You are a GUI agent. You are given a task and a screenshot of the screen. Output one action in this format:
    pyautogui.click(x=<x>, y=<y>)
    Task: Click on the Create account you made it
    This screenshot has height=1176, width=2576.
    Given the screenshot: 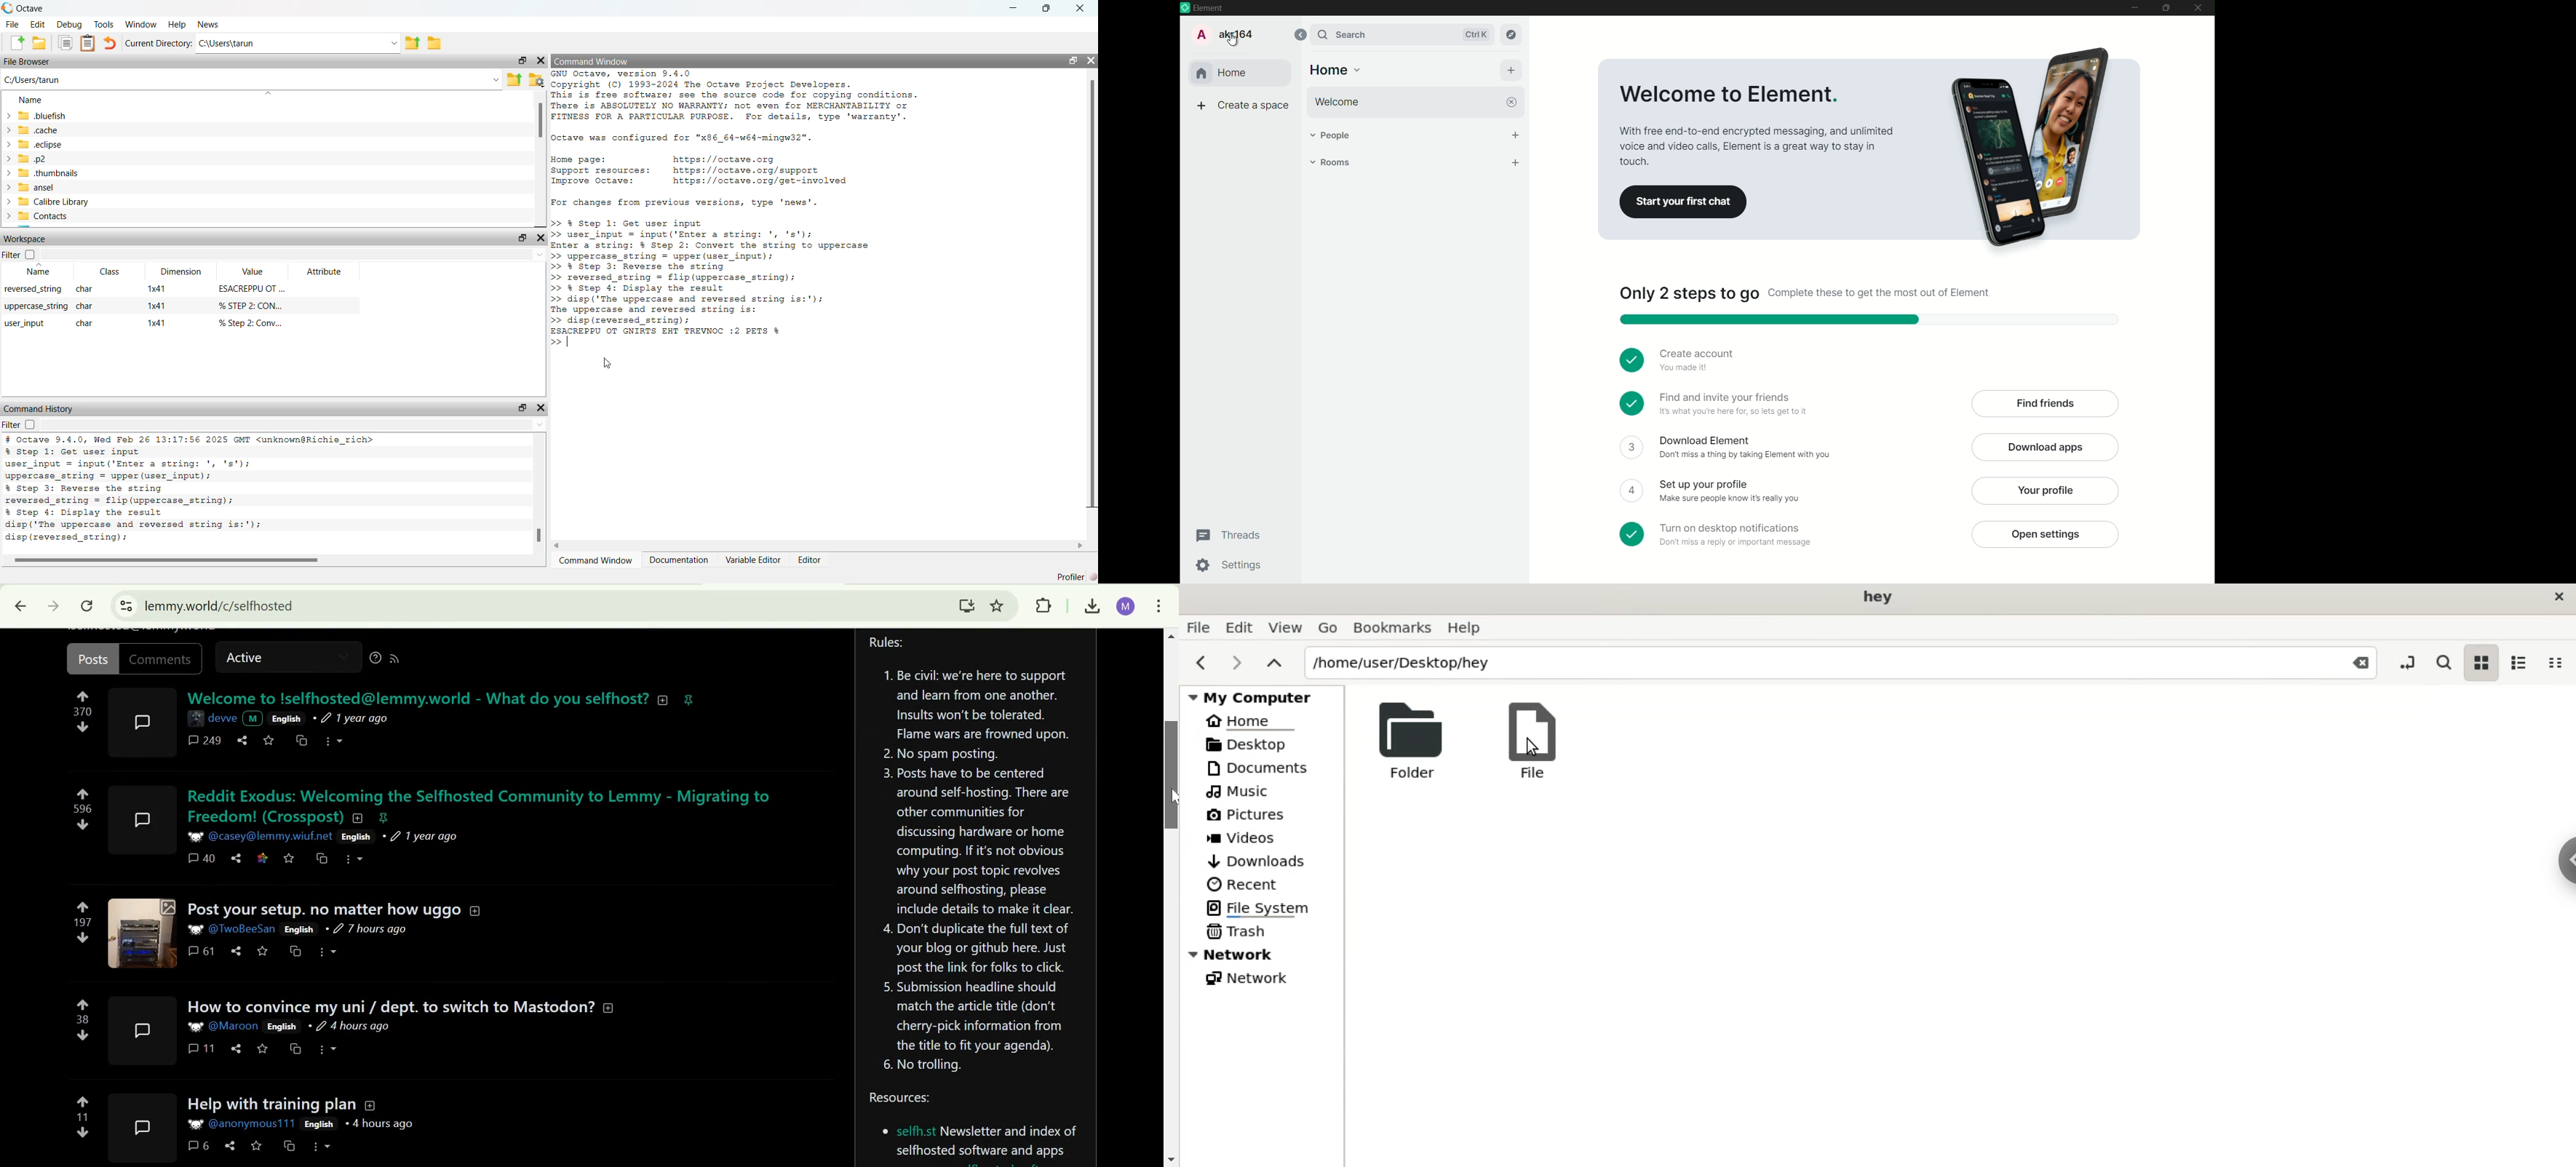 What is the action you would take?
    pyautogui.click(x=1697, y=361)
    